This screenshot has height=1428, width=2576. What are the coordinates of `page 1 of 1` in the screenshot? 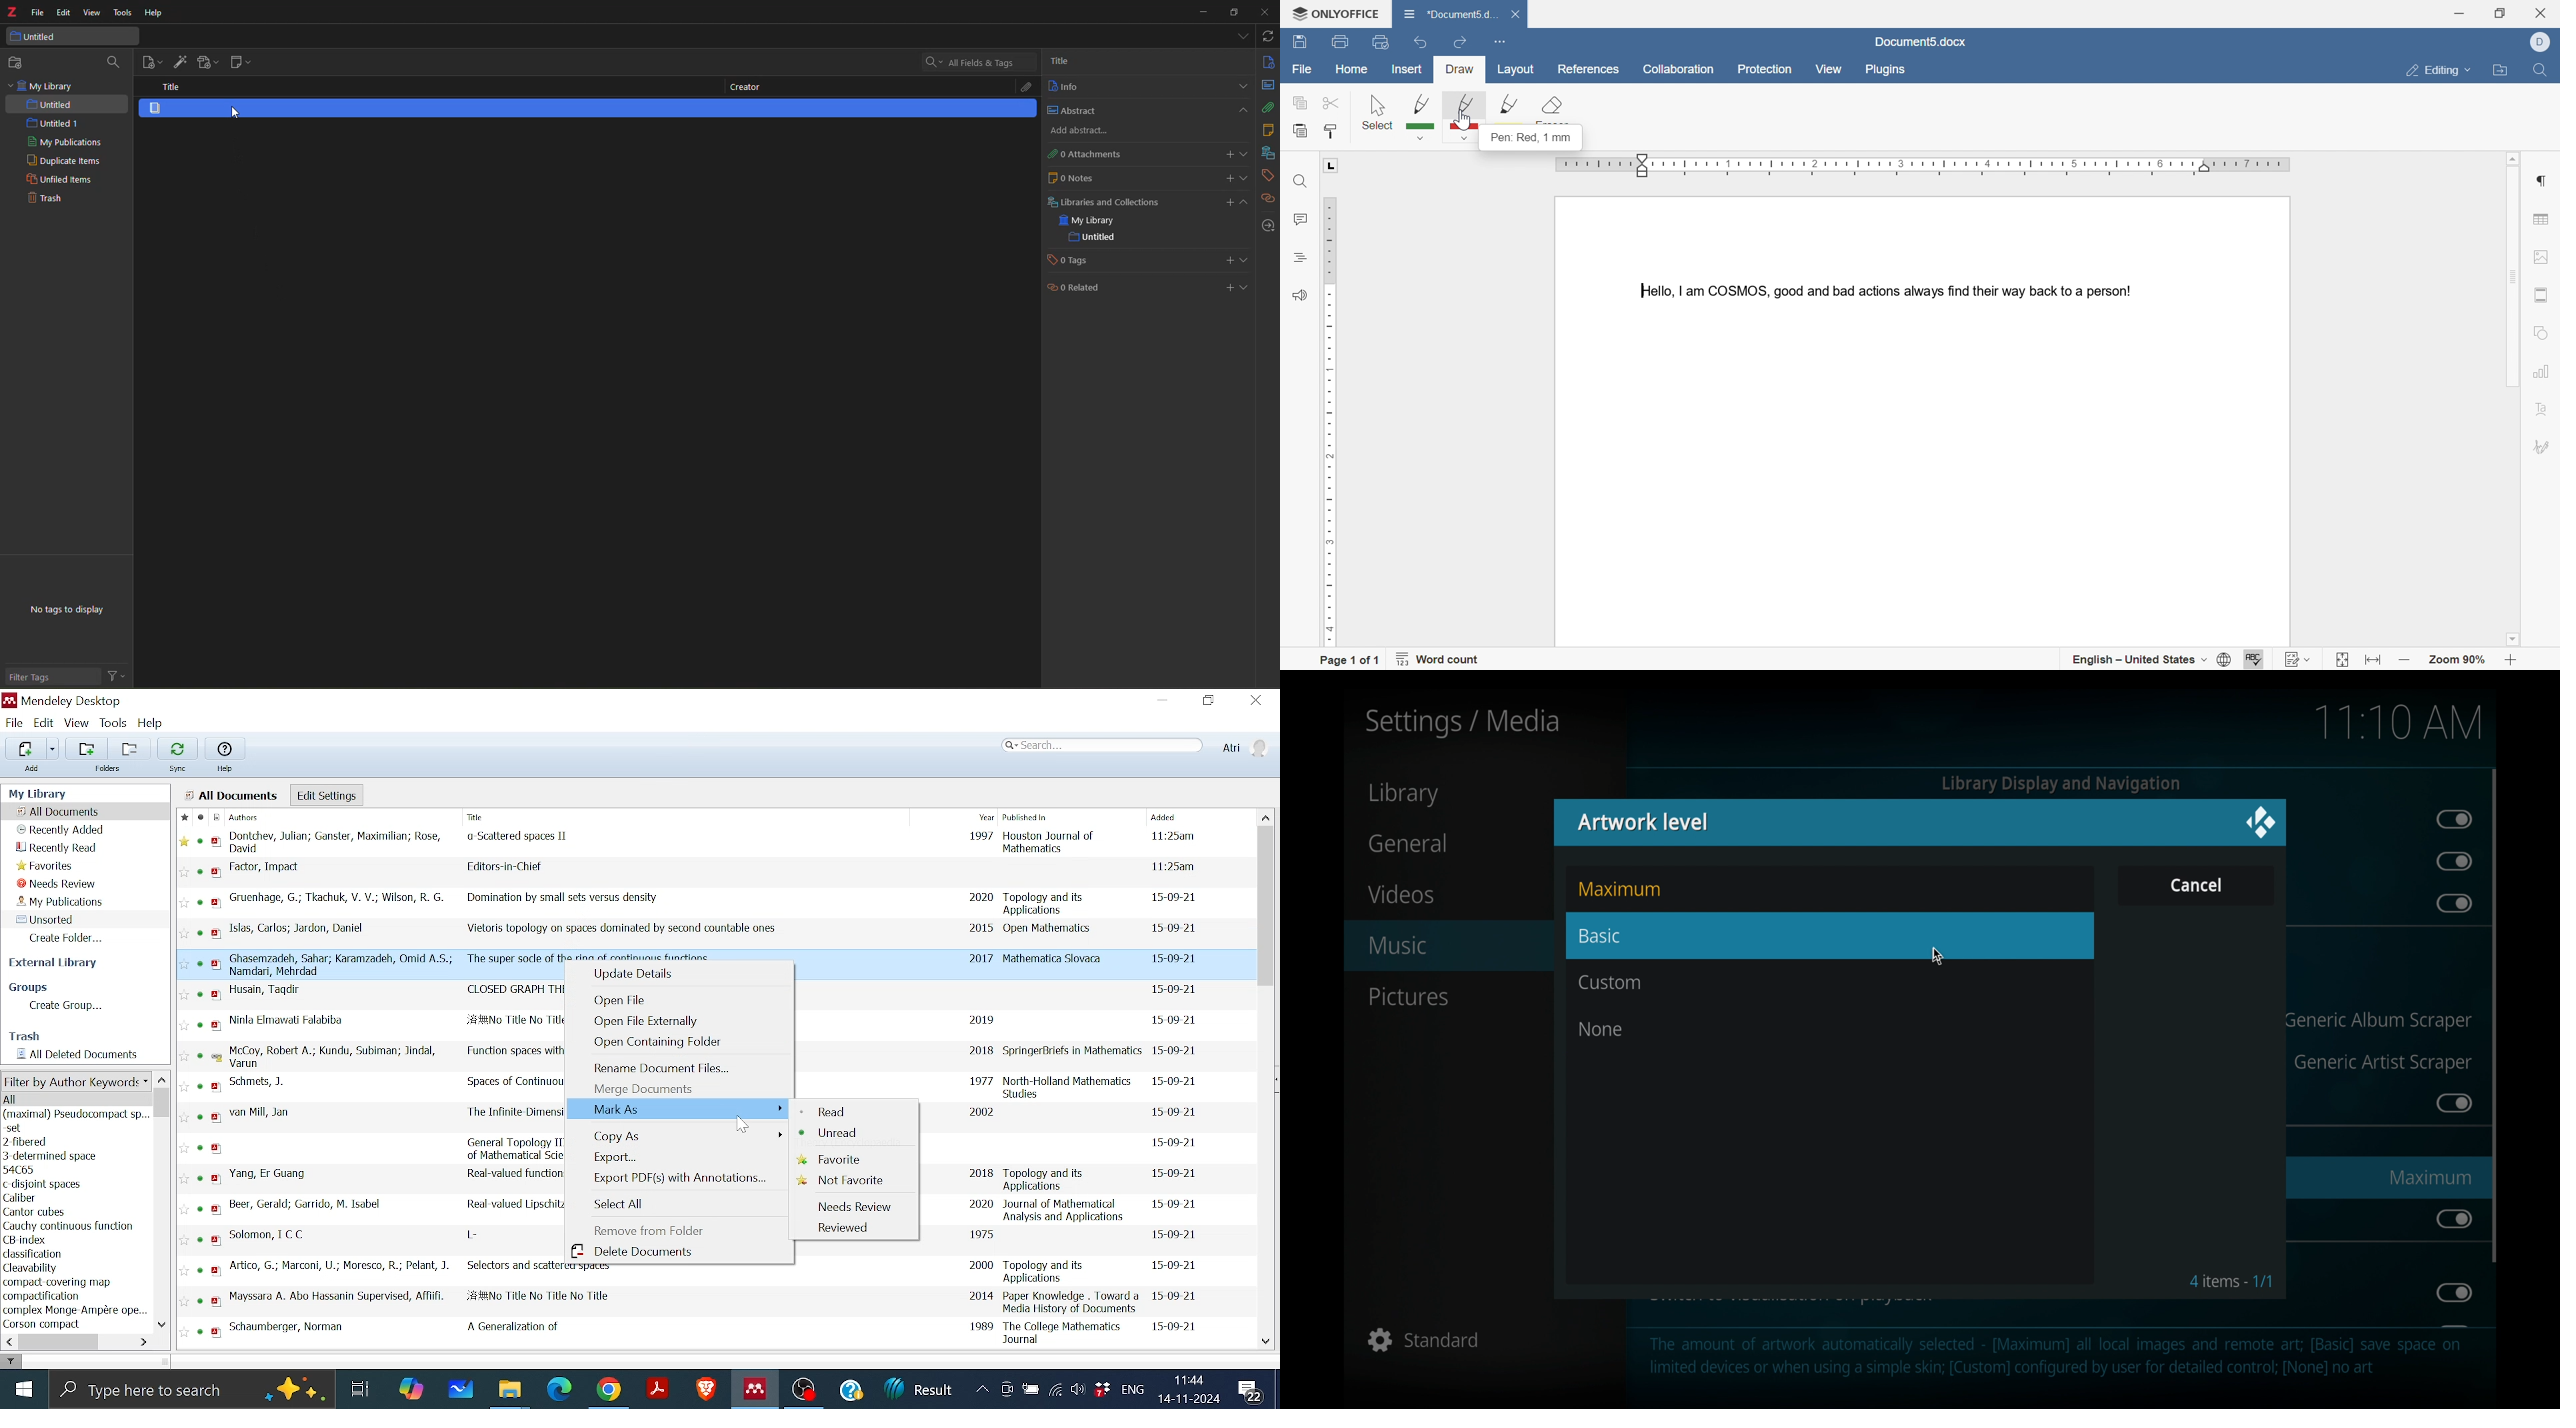 It's located at (1350, 659).